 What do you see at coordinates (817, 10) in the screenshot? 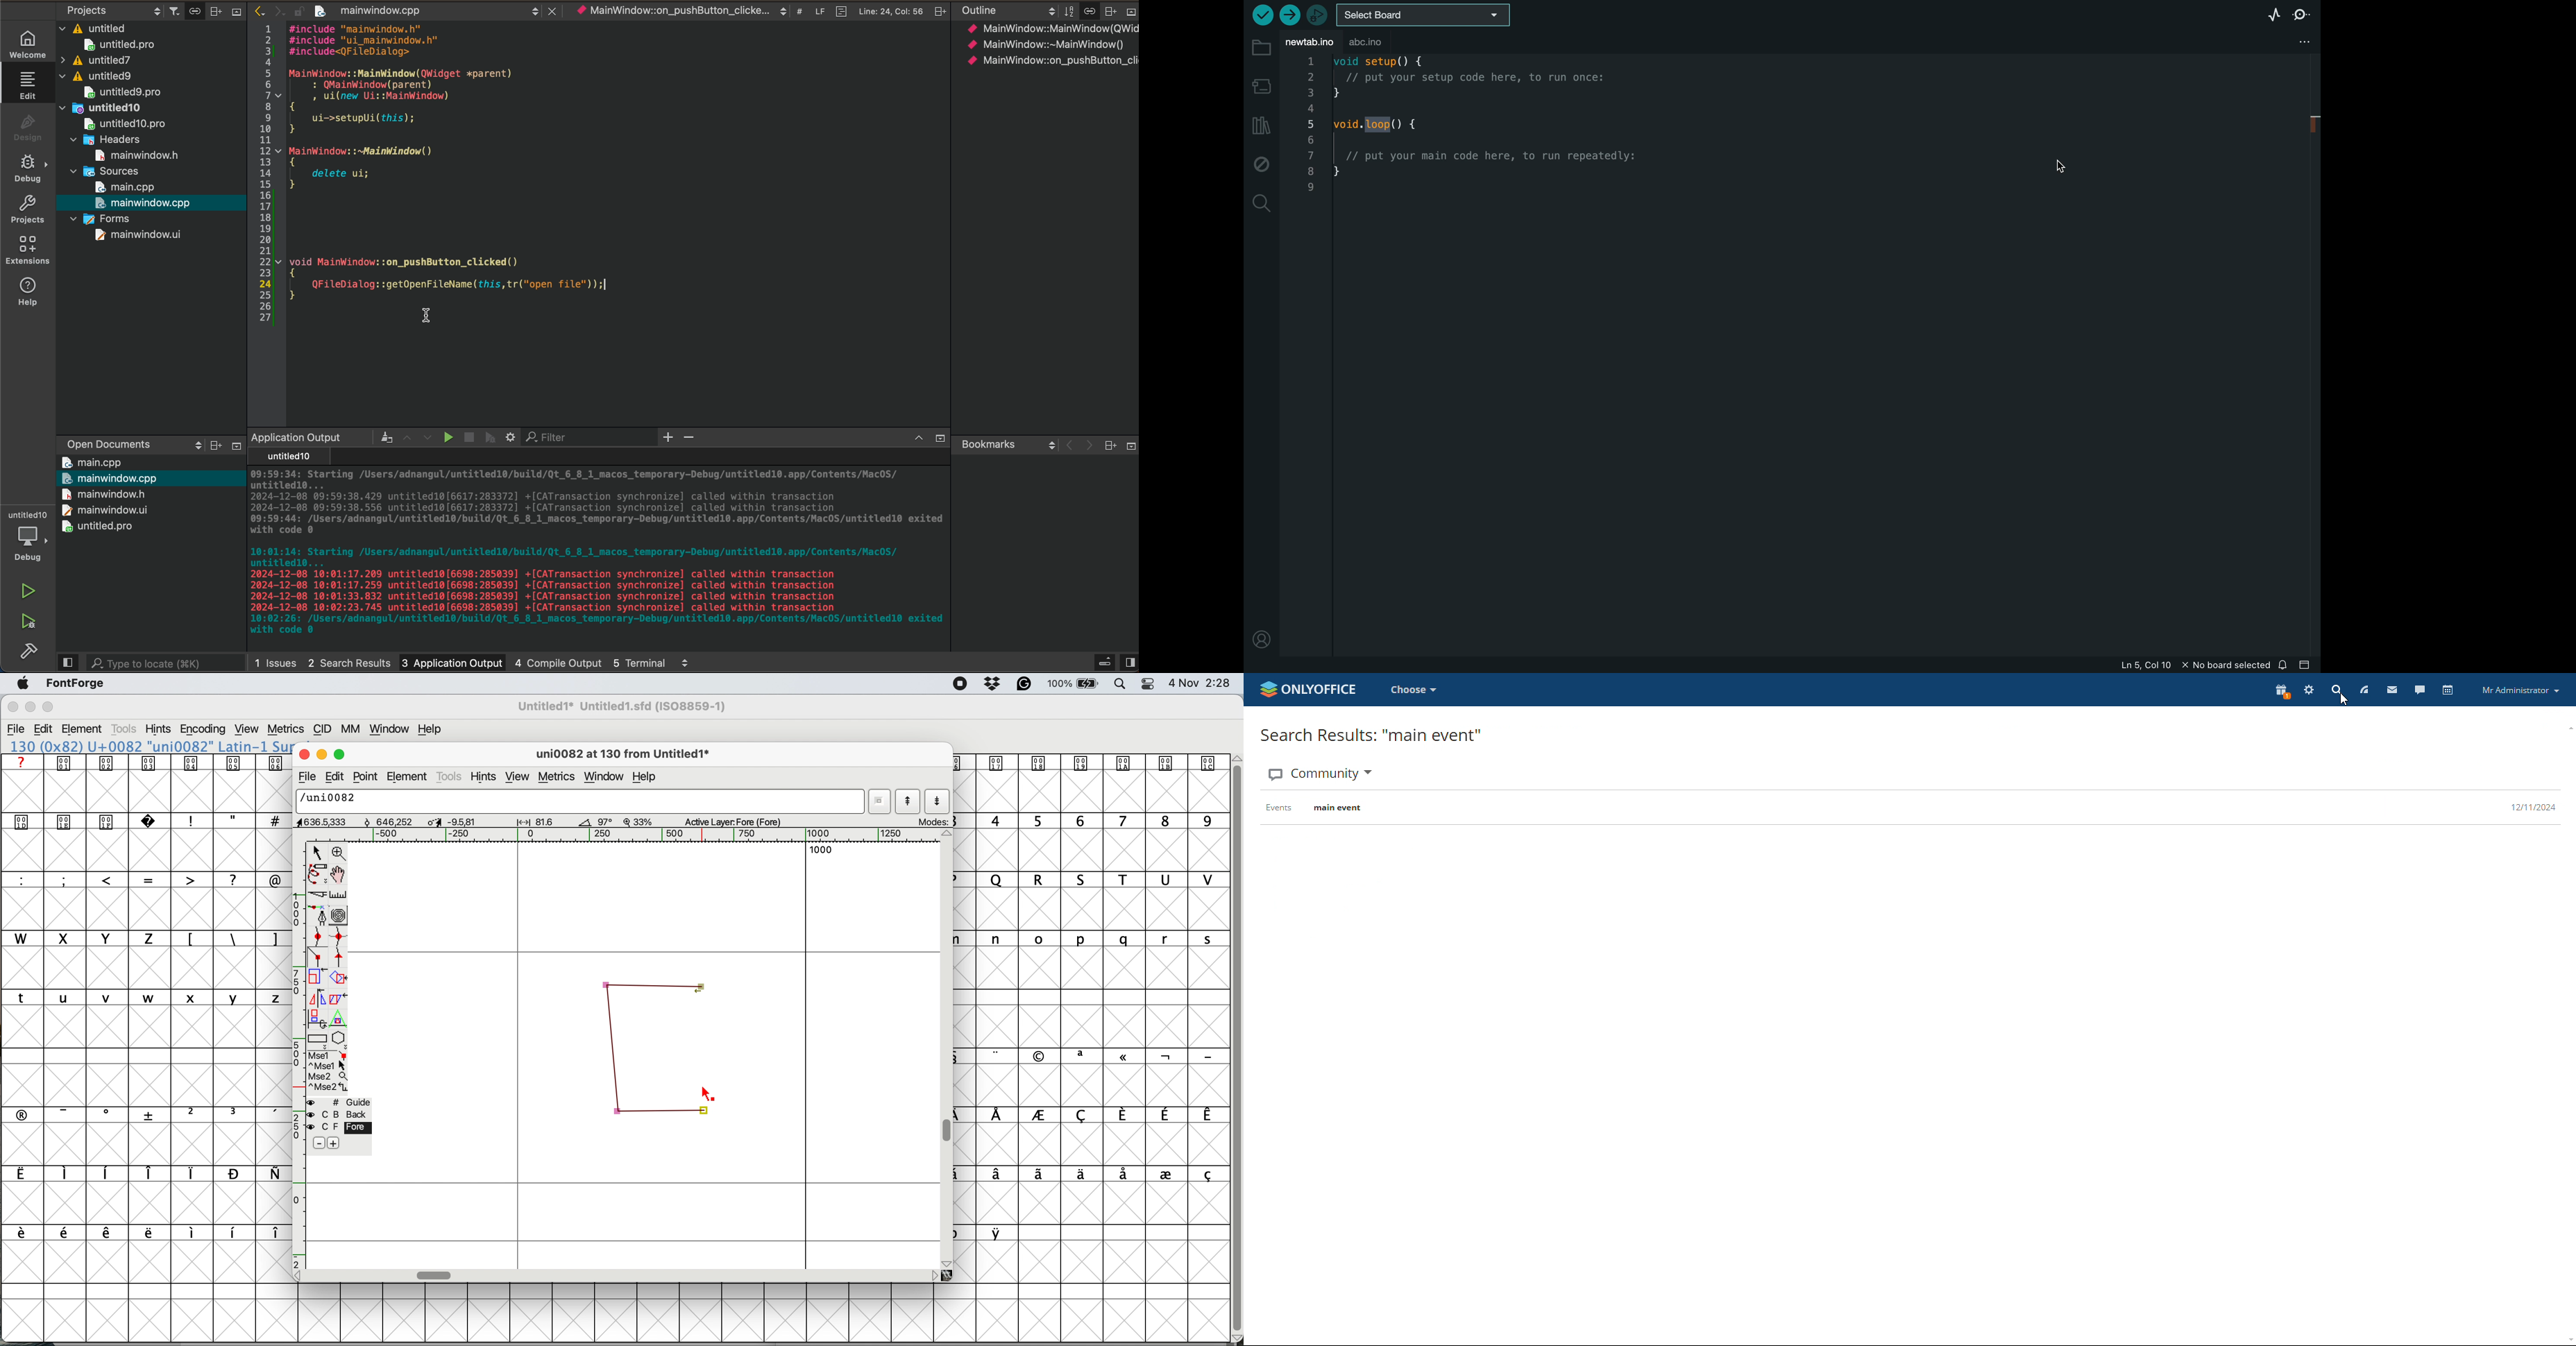
I see `LF` at bounding box center [817, 10].